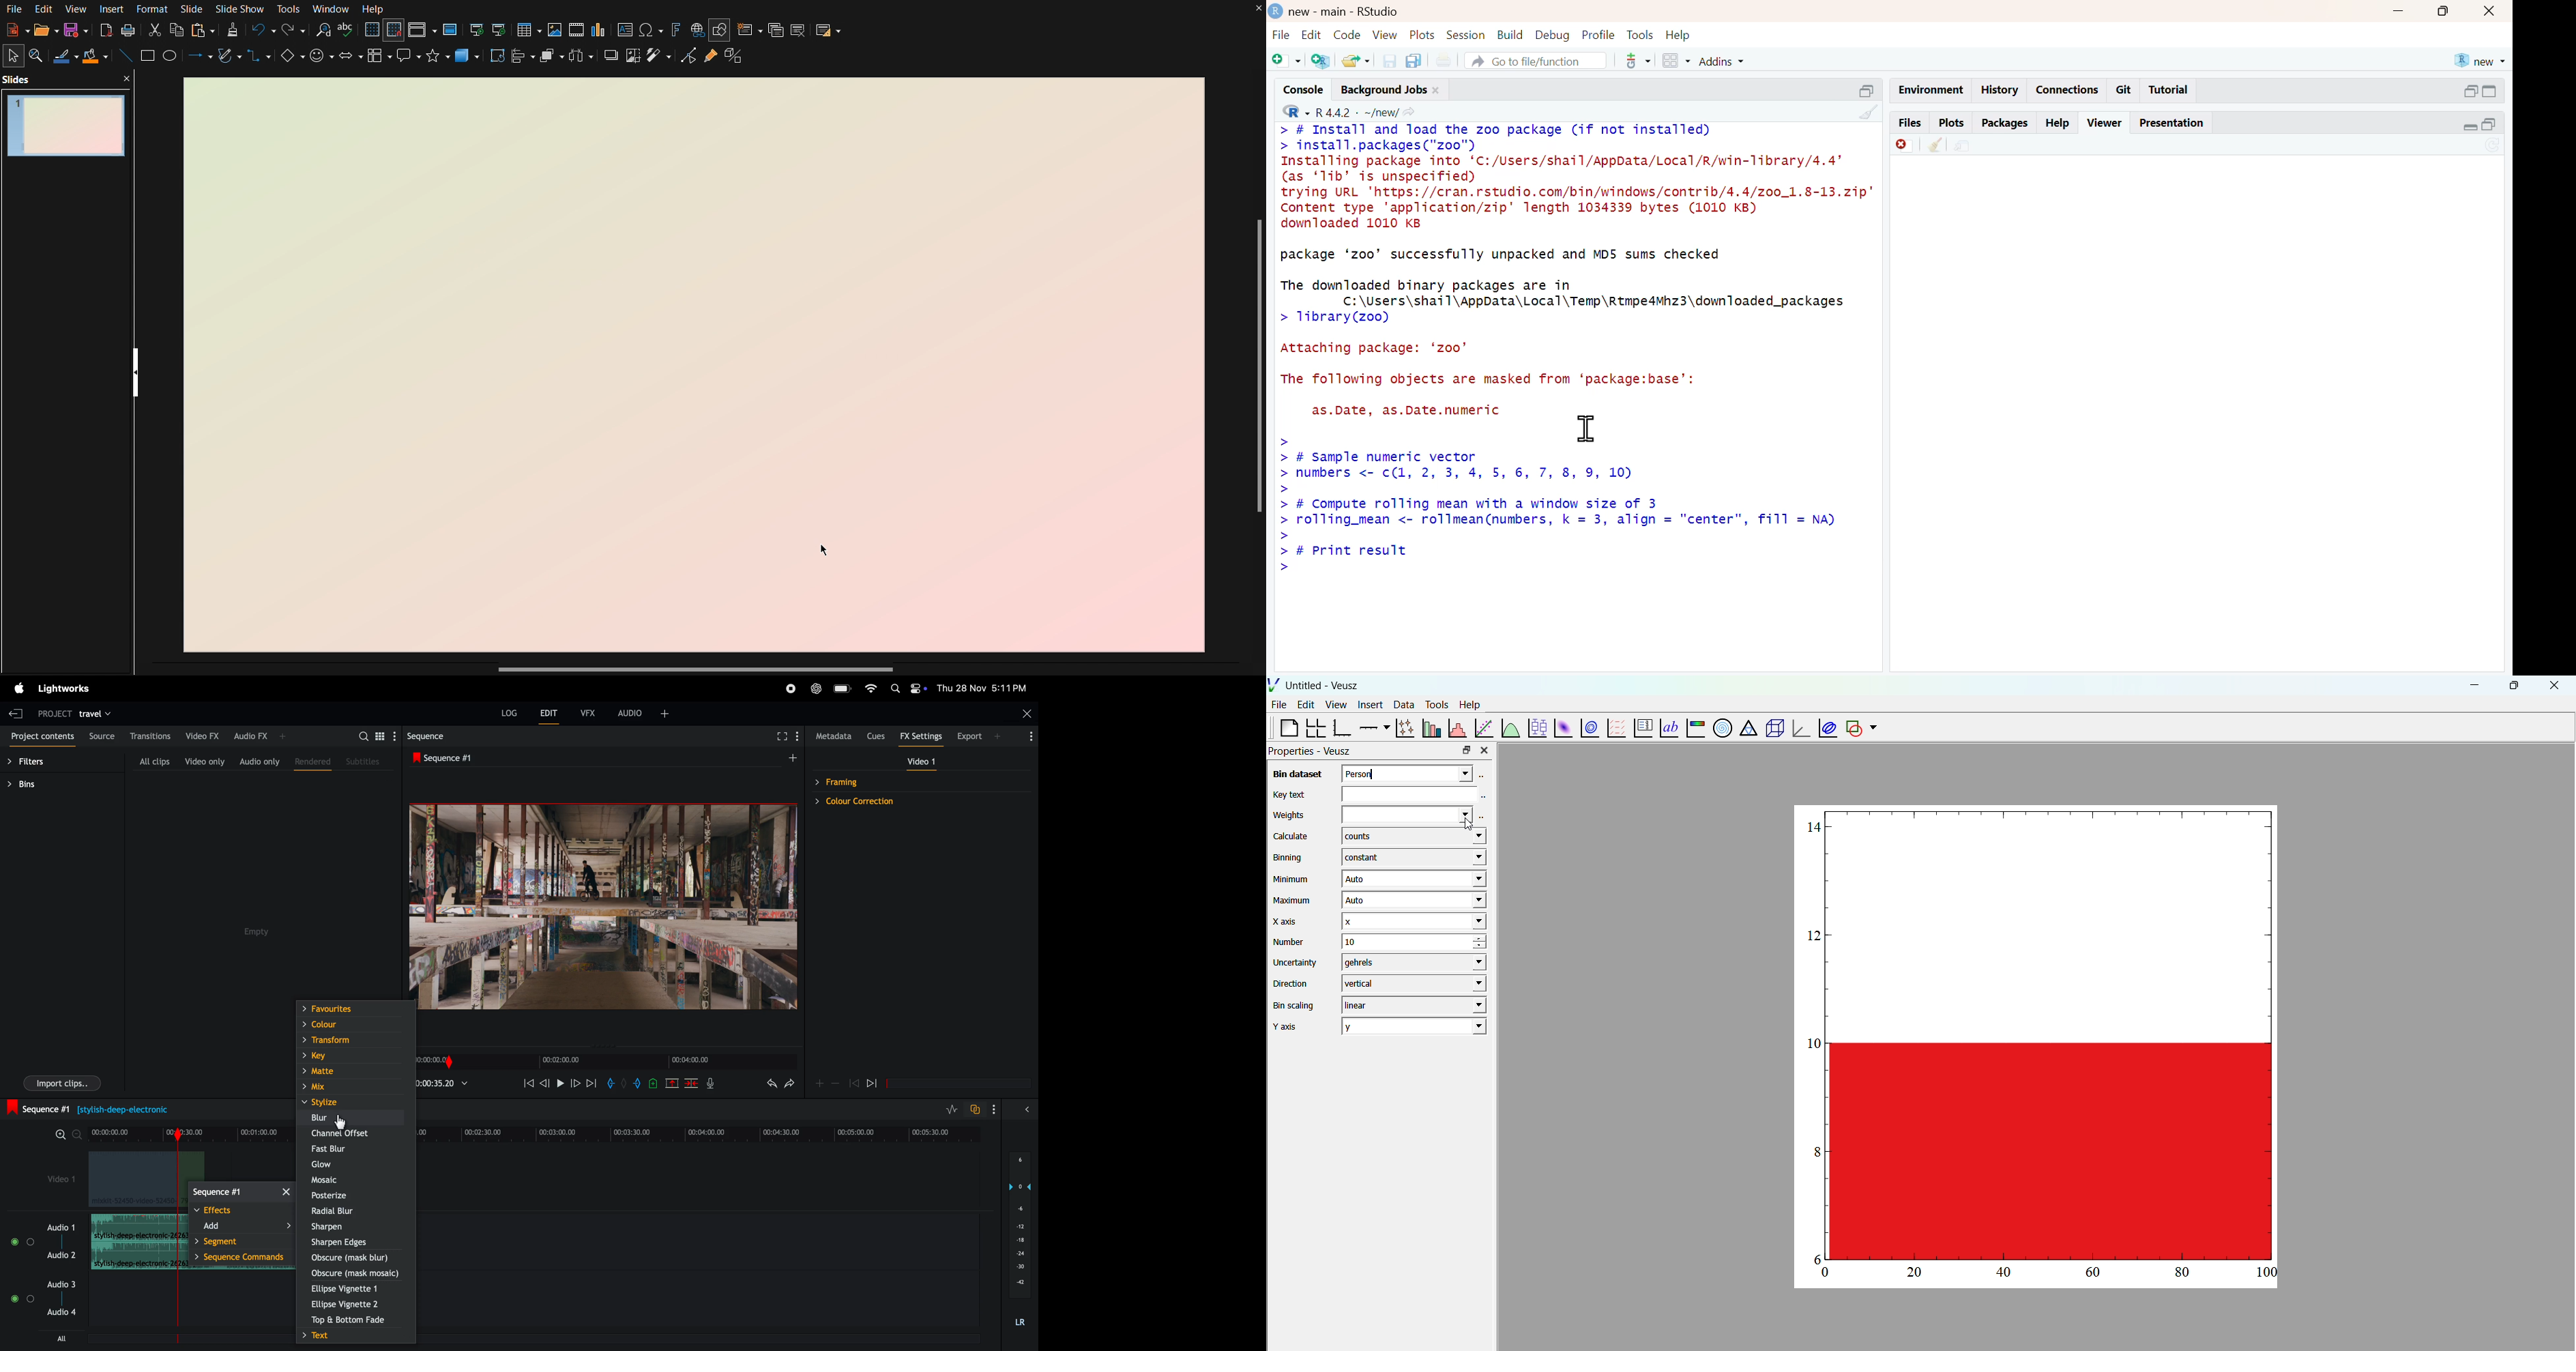  What do you see at coordinates (436, 736) in the screenshot?
I see `sequence` at bounding box center [436, 736].